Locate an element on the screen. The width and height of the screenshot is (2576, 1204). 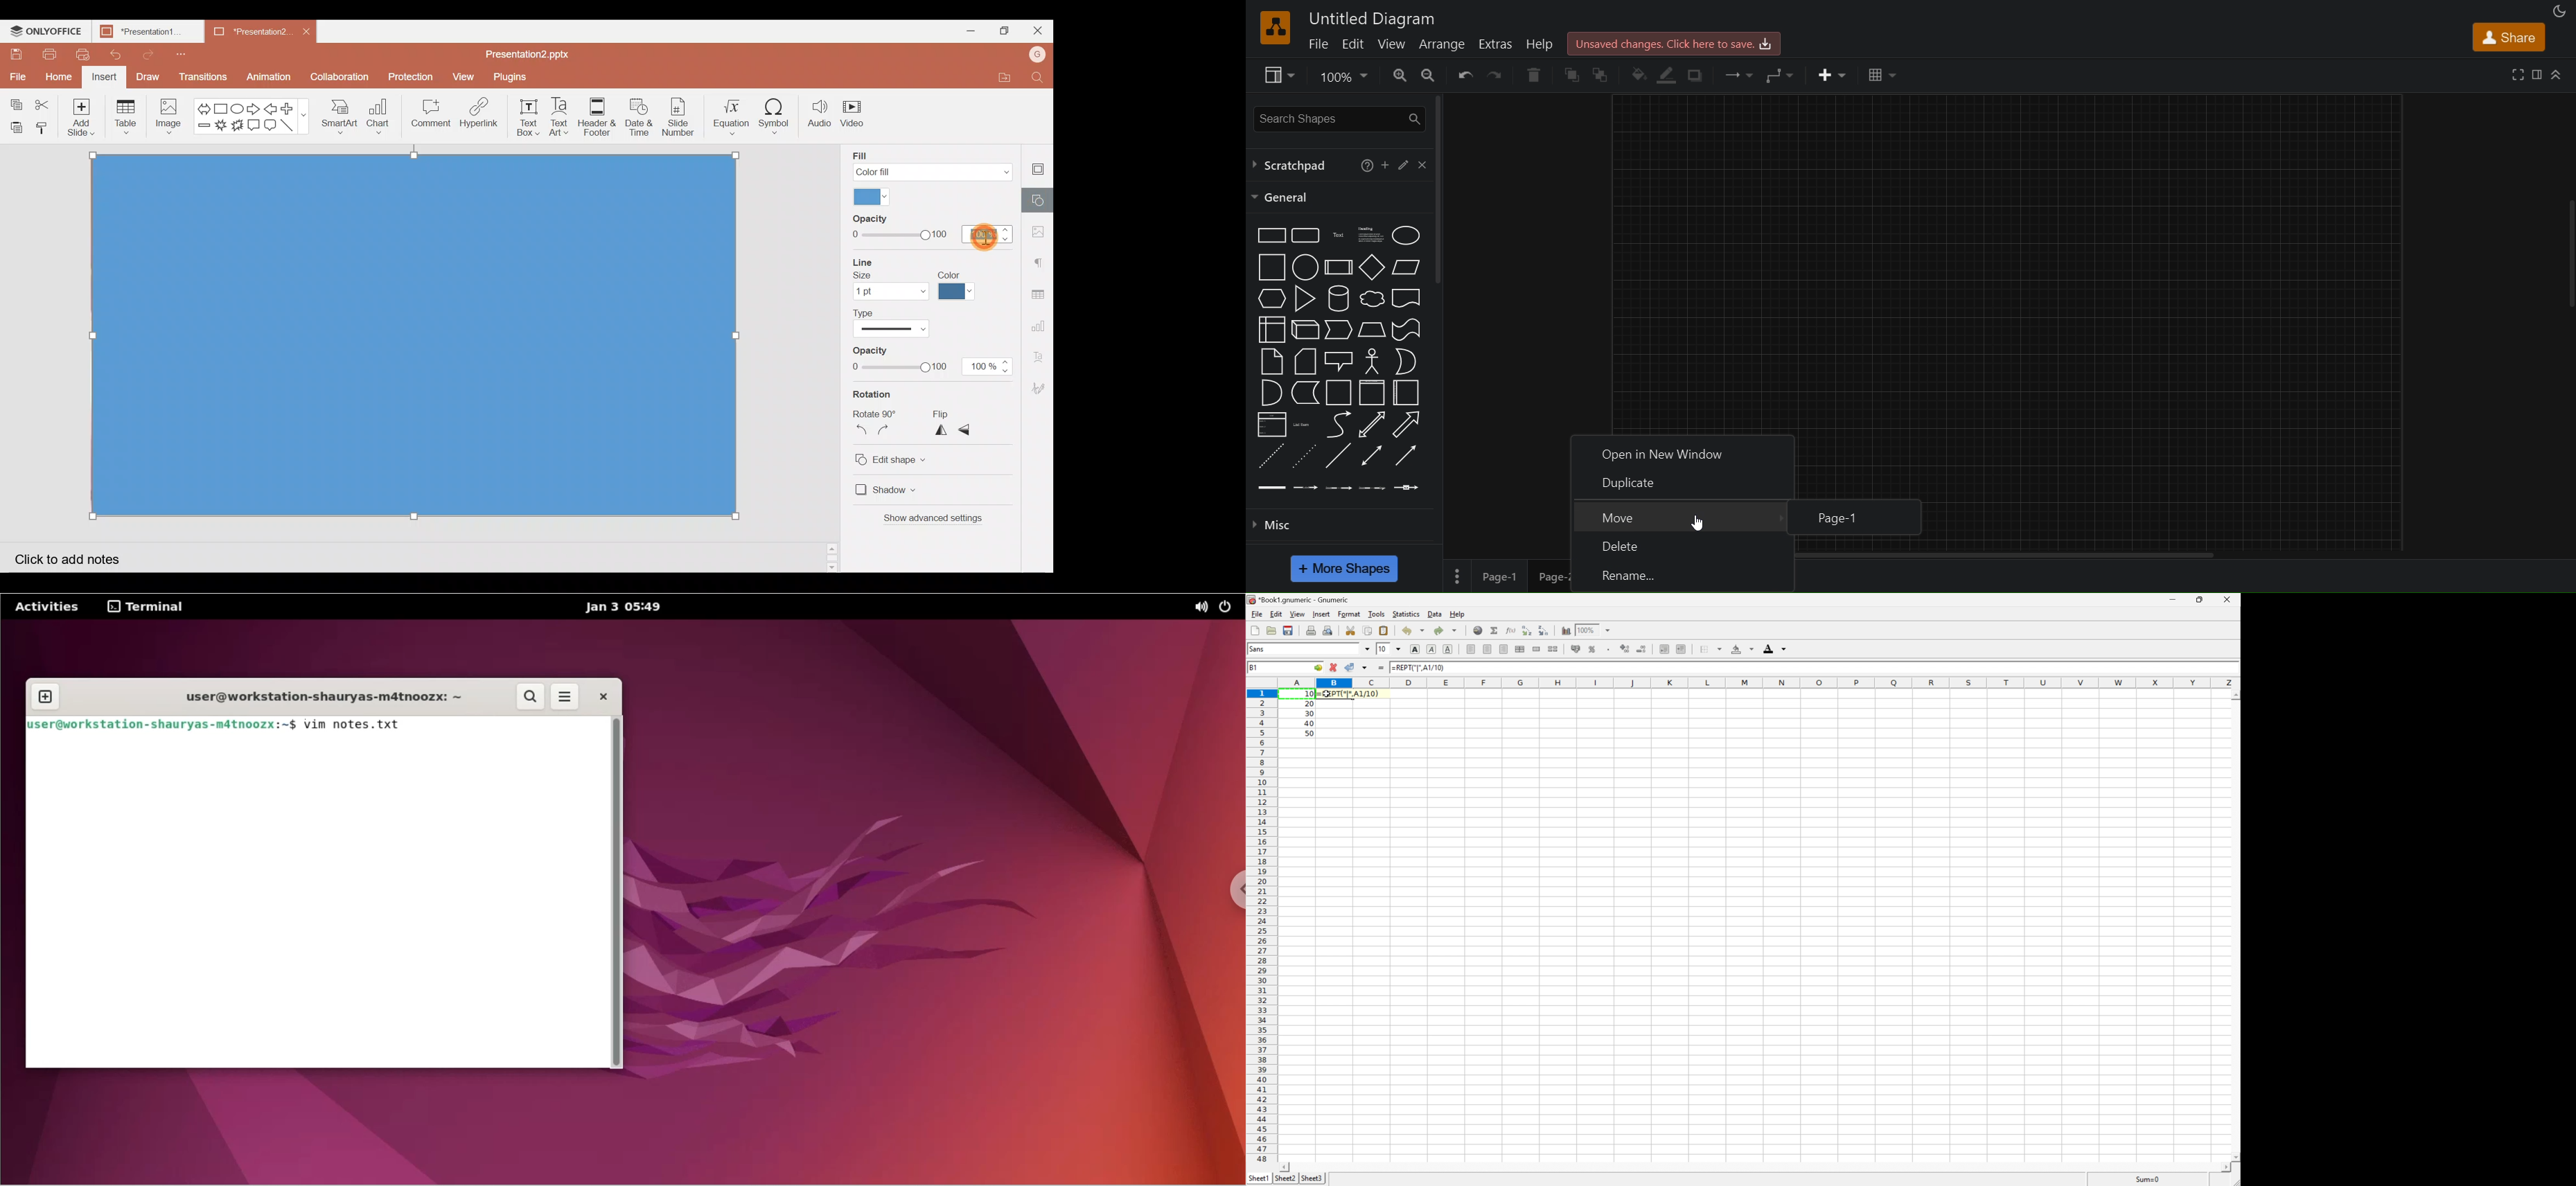
Redo is located at coordinates (150, 54).